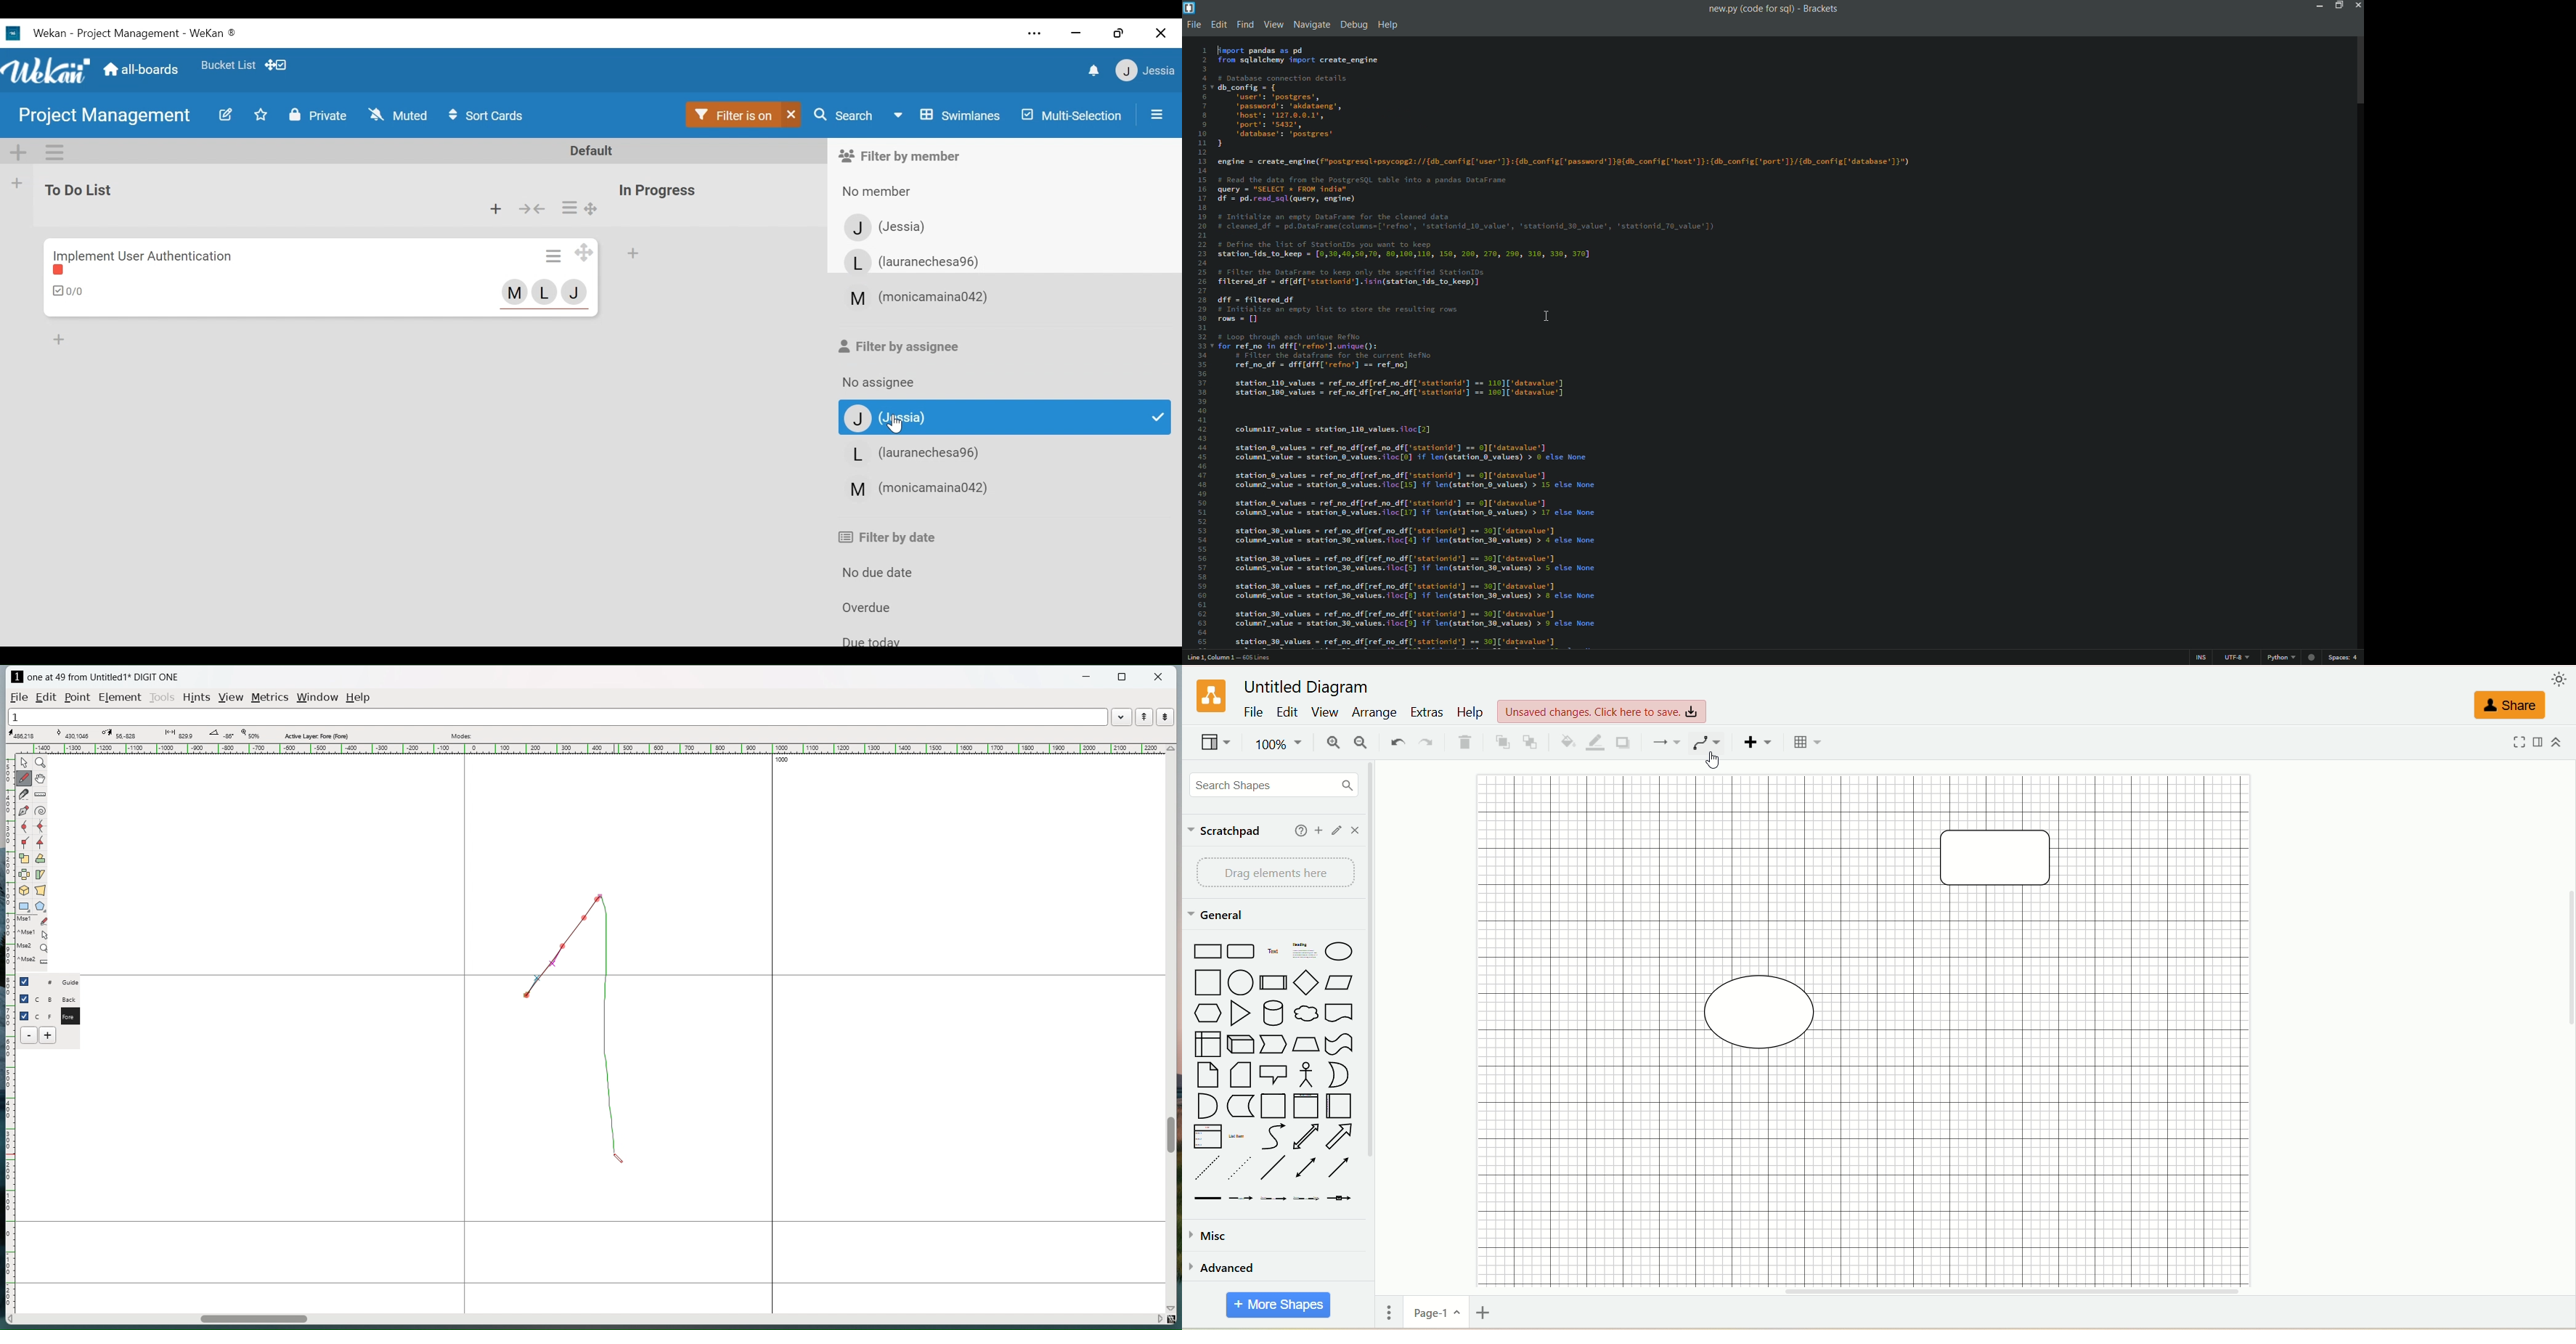  What do you see at coordinates (1276, 1305) in the screenshot?
I see `more shapes` at bounding box center [1276, 1305].